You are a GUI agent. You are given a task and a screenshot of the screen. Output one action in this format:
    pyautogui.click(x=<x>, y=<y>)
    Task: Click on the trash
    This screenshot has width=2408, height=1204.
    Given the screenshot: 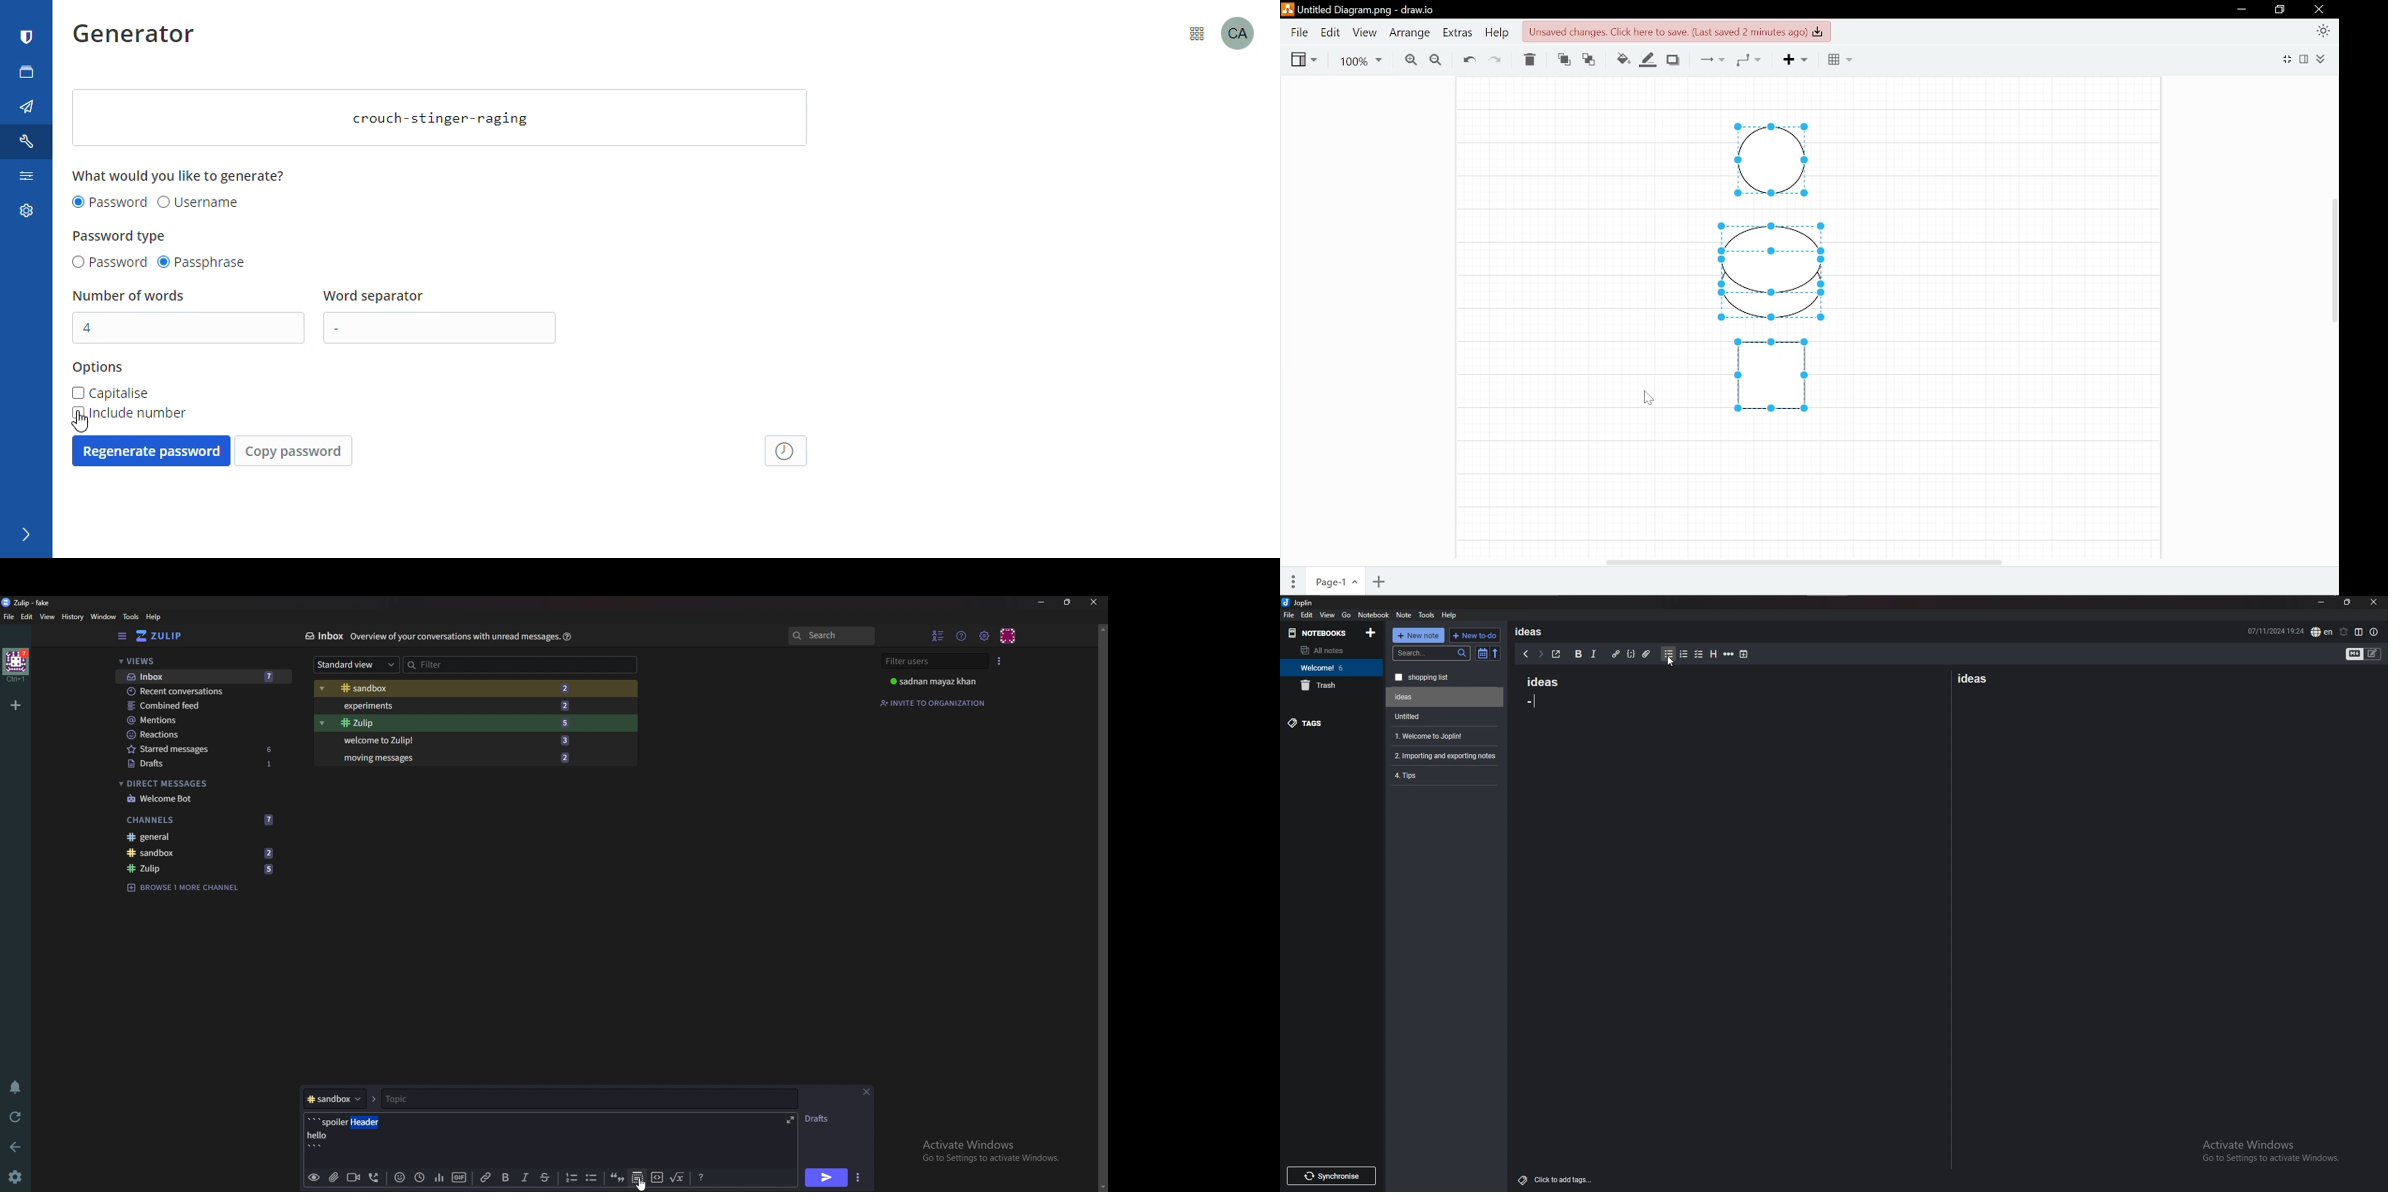 What is the action you would take?
    pyautogui.click(x=1331, y=685)
    